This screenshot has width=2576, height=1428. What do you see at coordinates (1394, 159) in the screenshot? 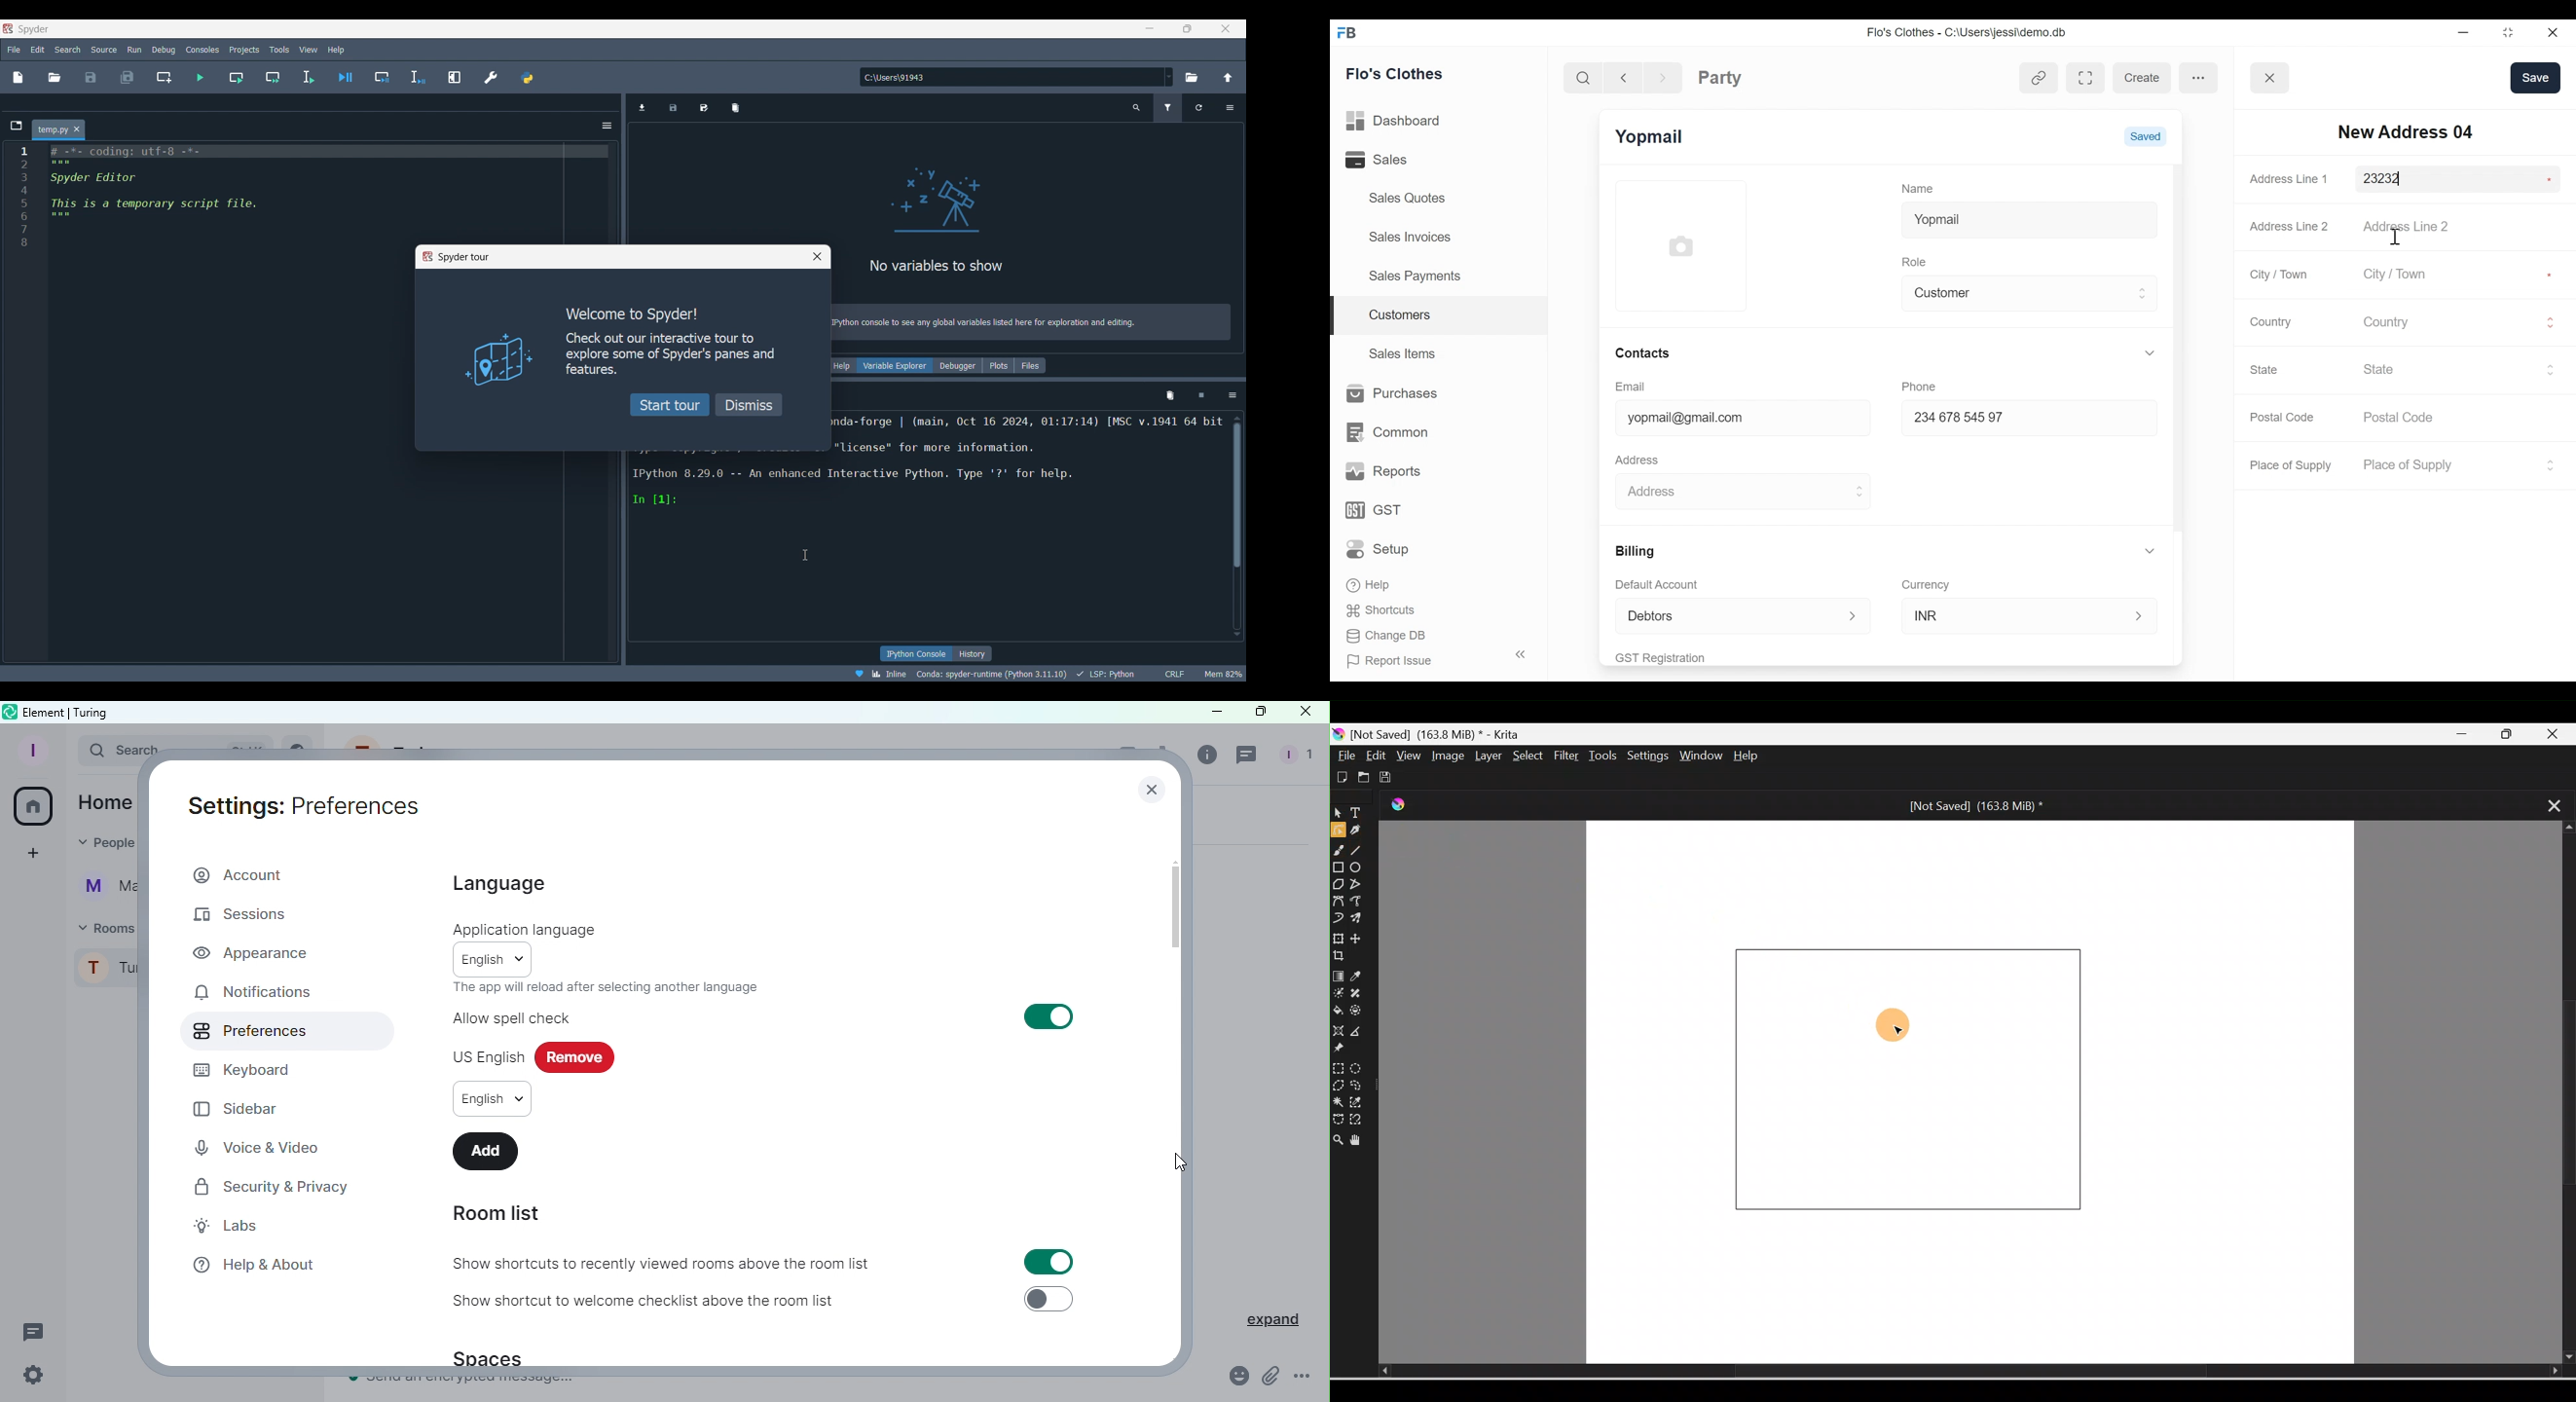
I see `Sales` at bounding box center [1394, 159].